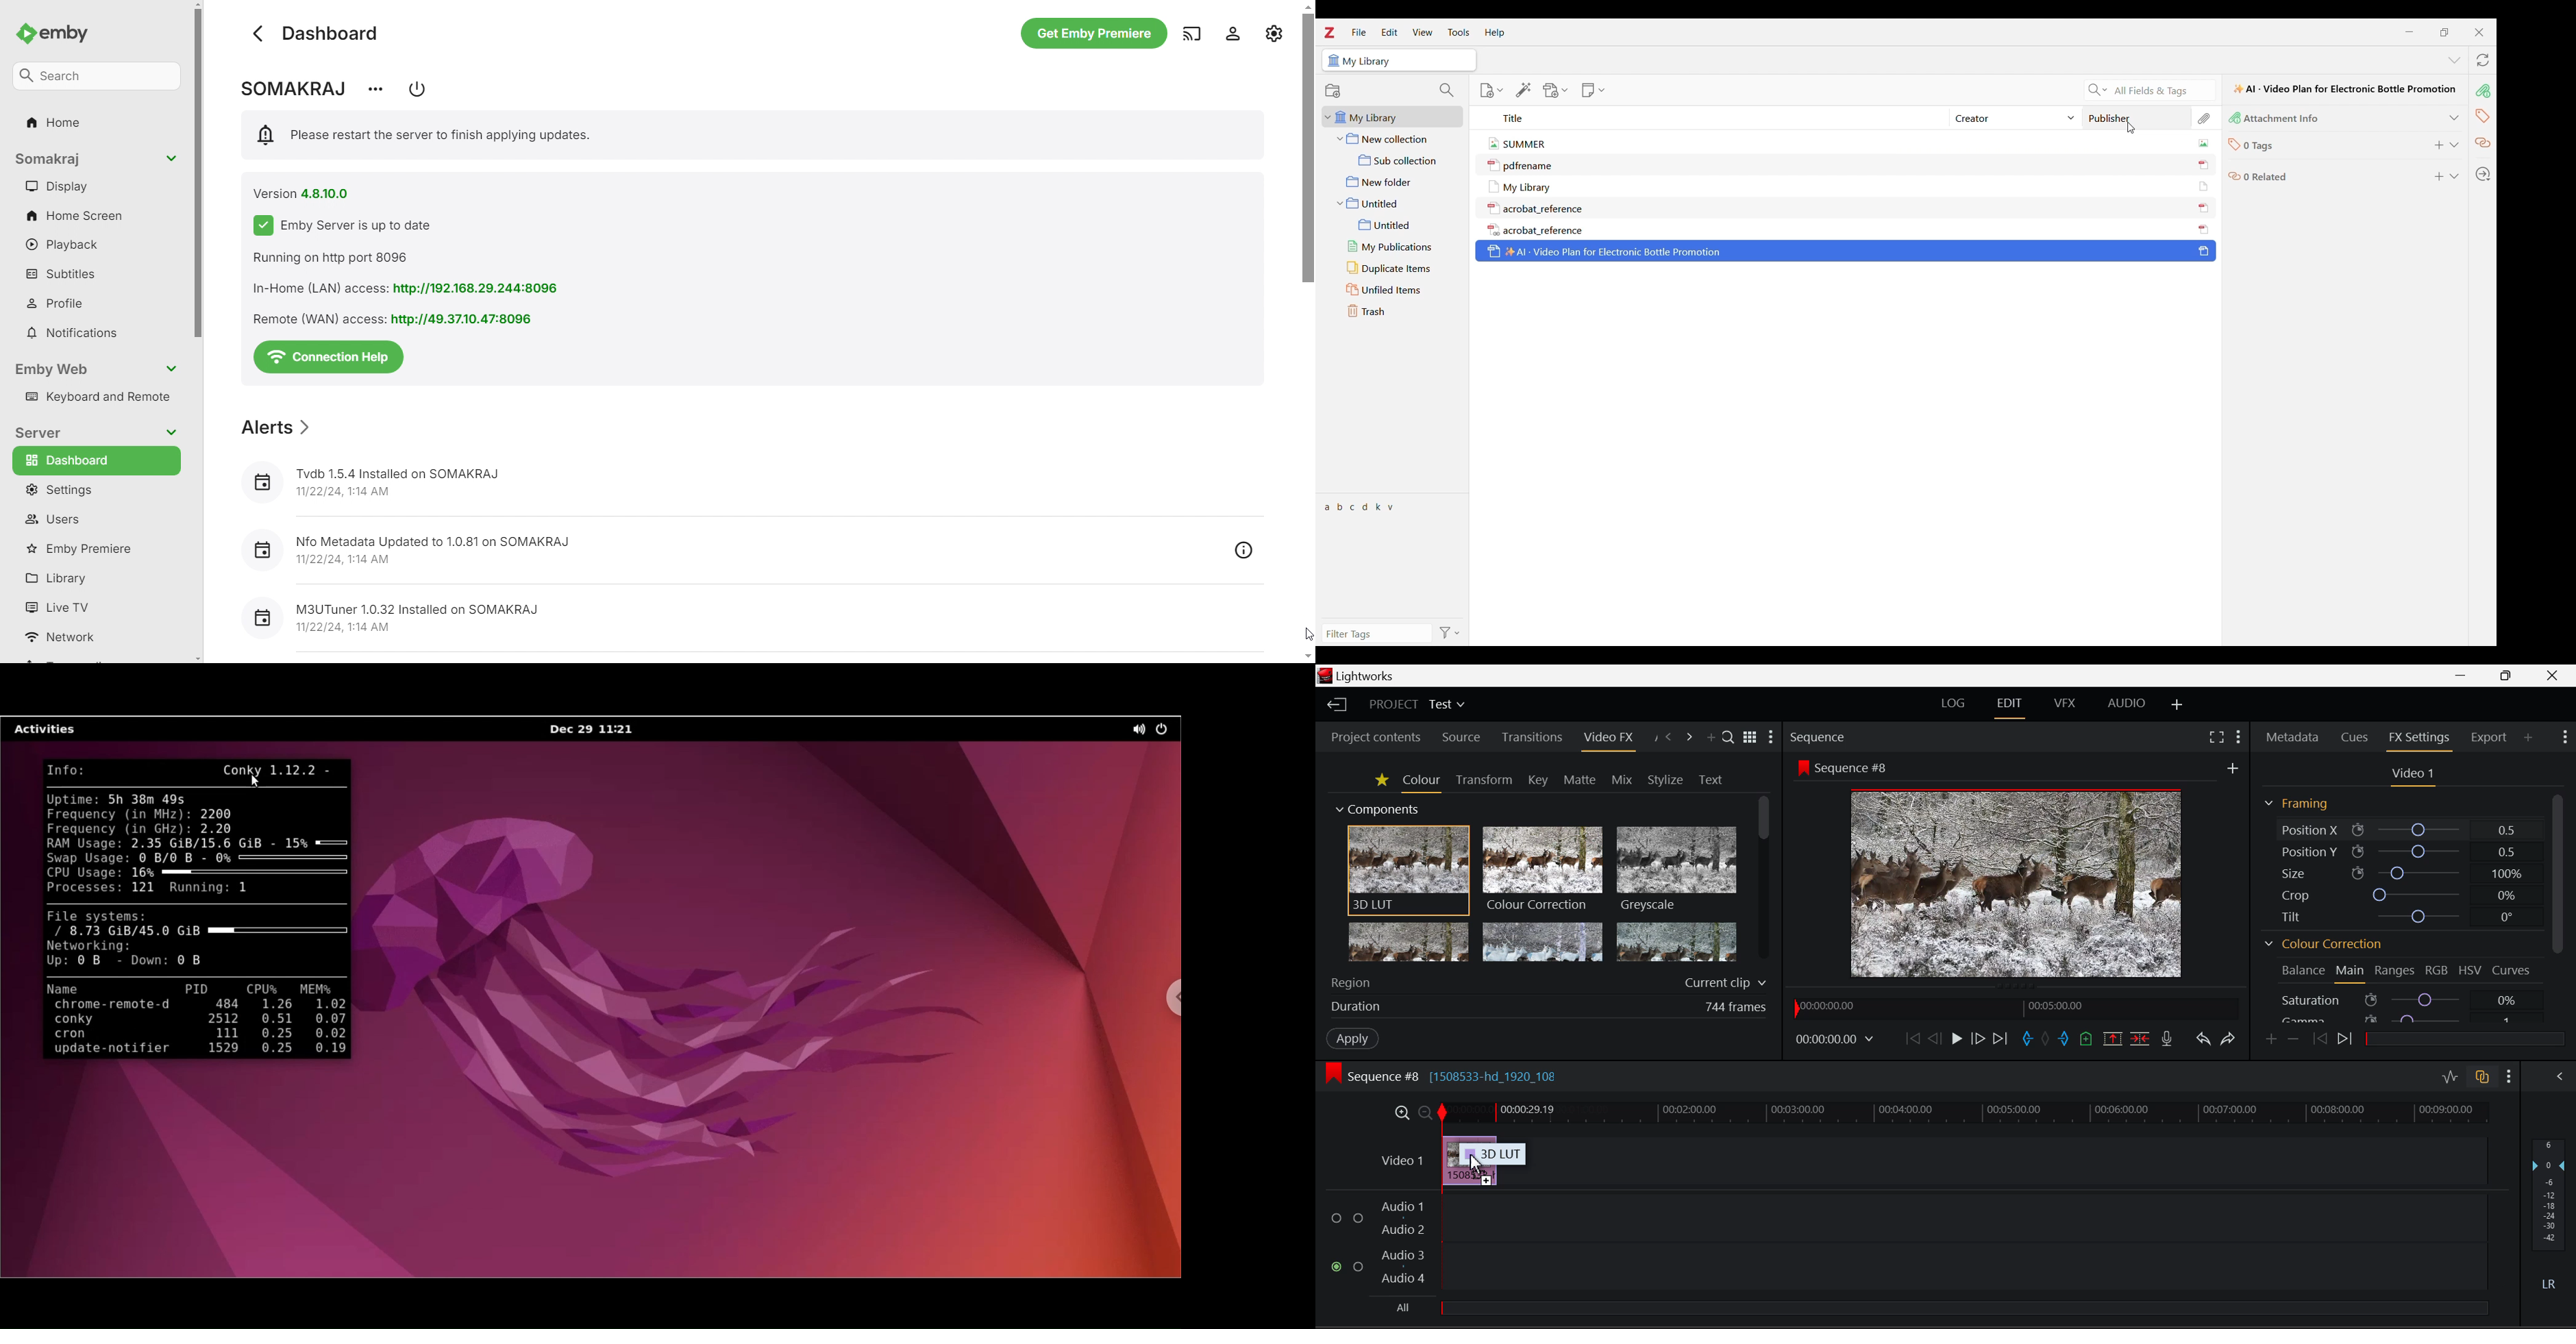  I want to click on Video FX Panel Open, so click(1610, 740).